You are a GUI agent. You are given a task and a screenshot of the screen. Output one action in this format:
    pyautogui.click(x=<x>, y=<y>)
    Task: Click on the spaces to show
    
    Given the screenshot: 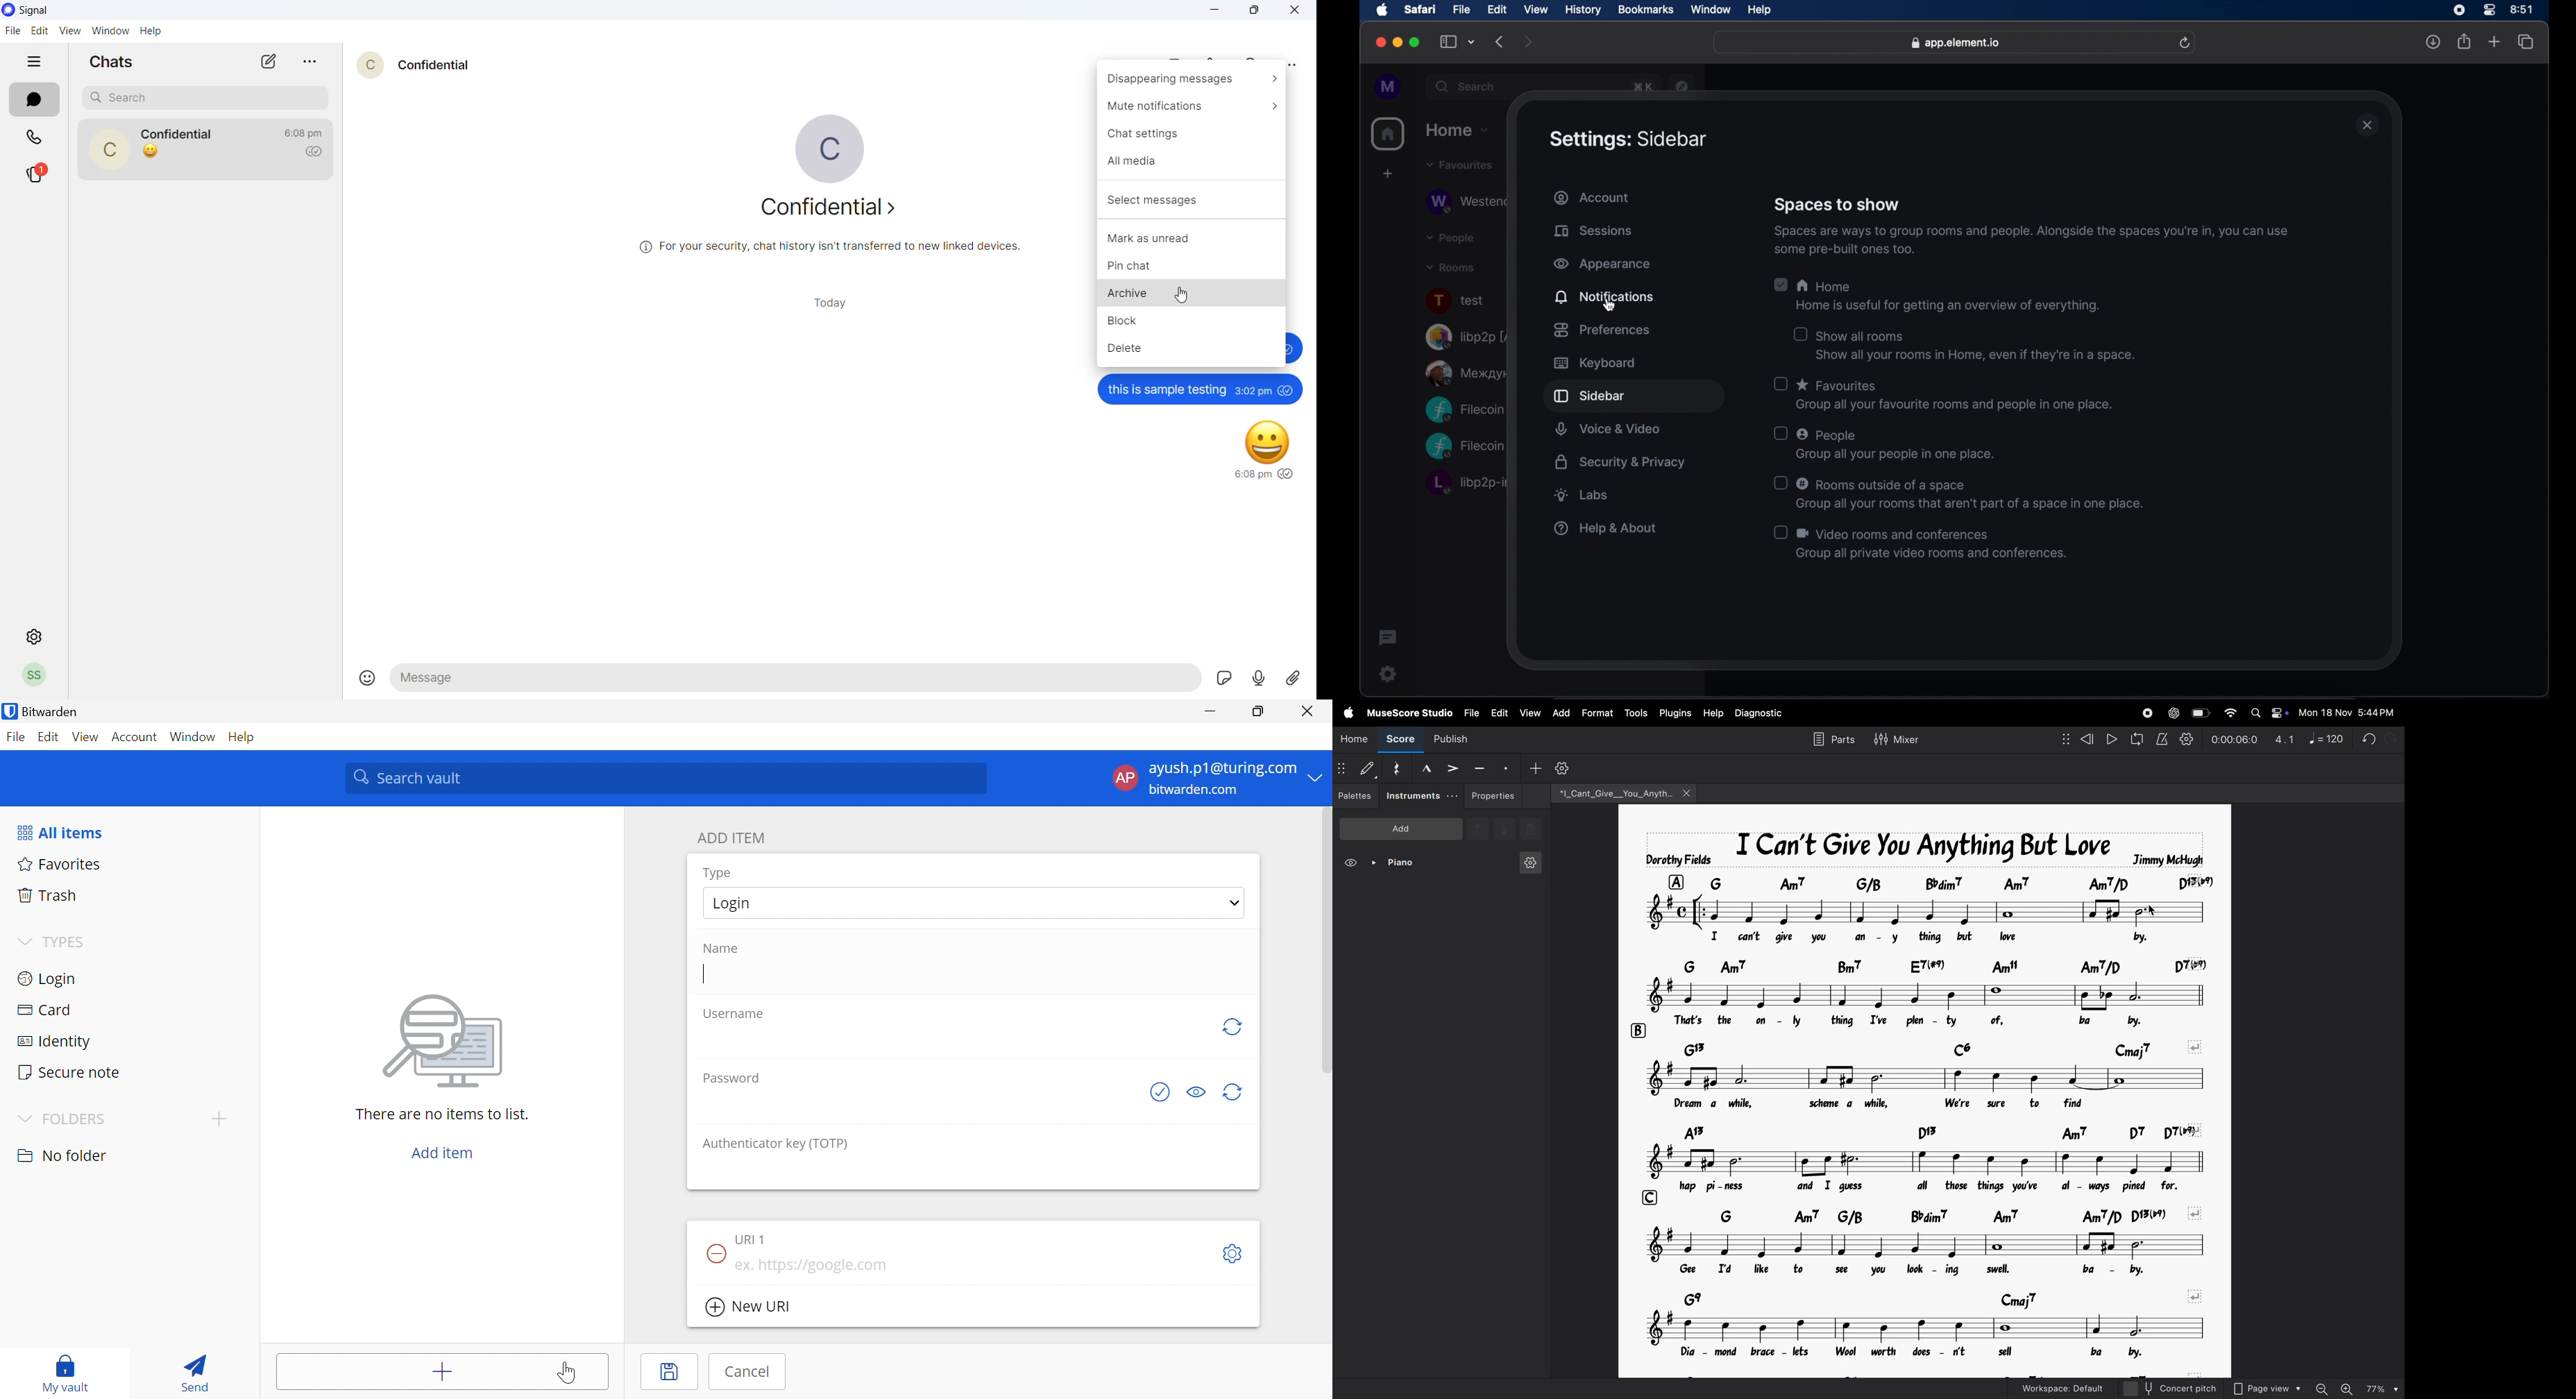 What is the action you would take?
    pyautogui.click(x=1837, y=205)
    